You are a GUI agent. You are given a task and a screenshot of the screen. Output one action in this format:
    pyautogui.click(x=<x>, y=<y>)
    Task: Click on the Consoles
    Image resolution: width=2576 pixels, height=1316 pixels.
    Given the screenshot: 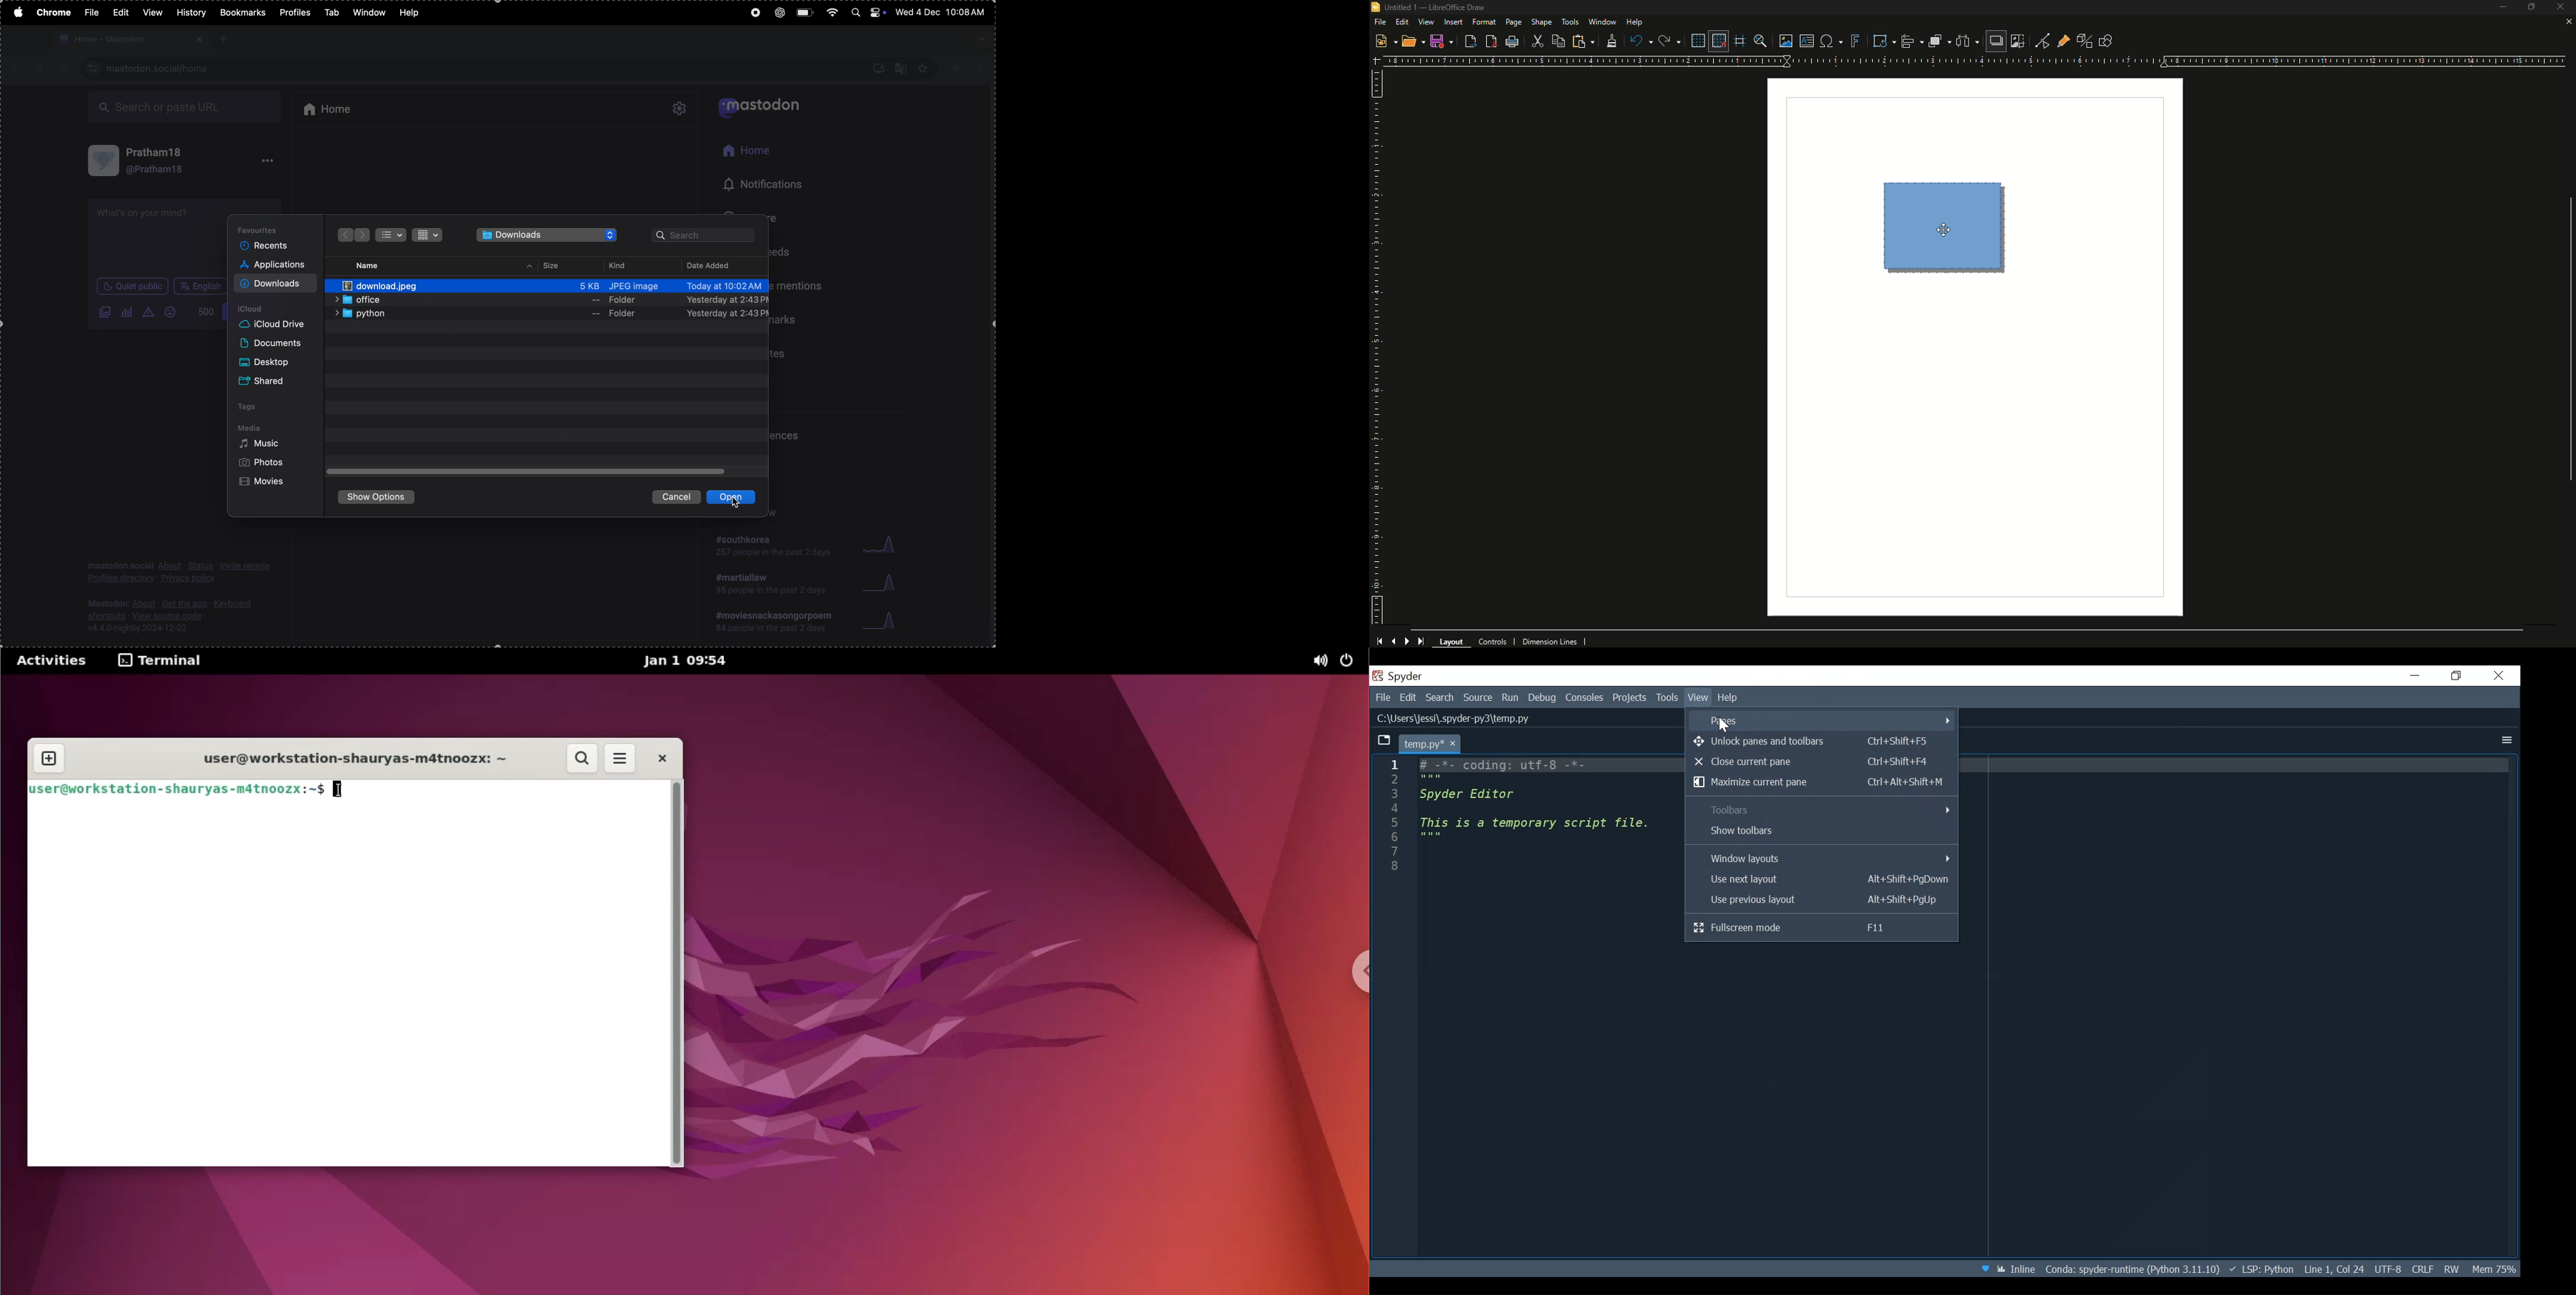 What is the action you would take?
    pyautogui.click(x=1586, y=698)
    